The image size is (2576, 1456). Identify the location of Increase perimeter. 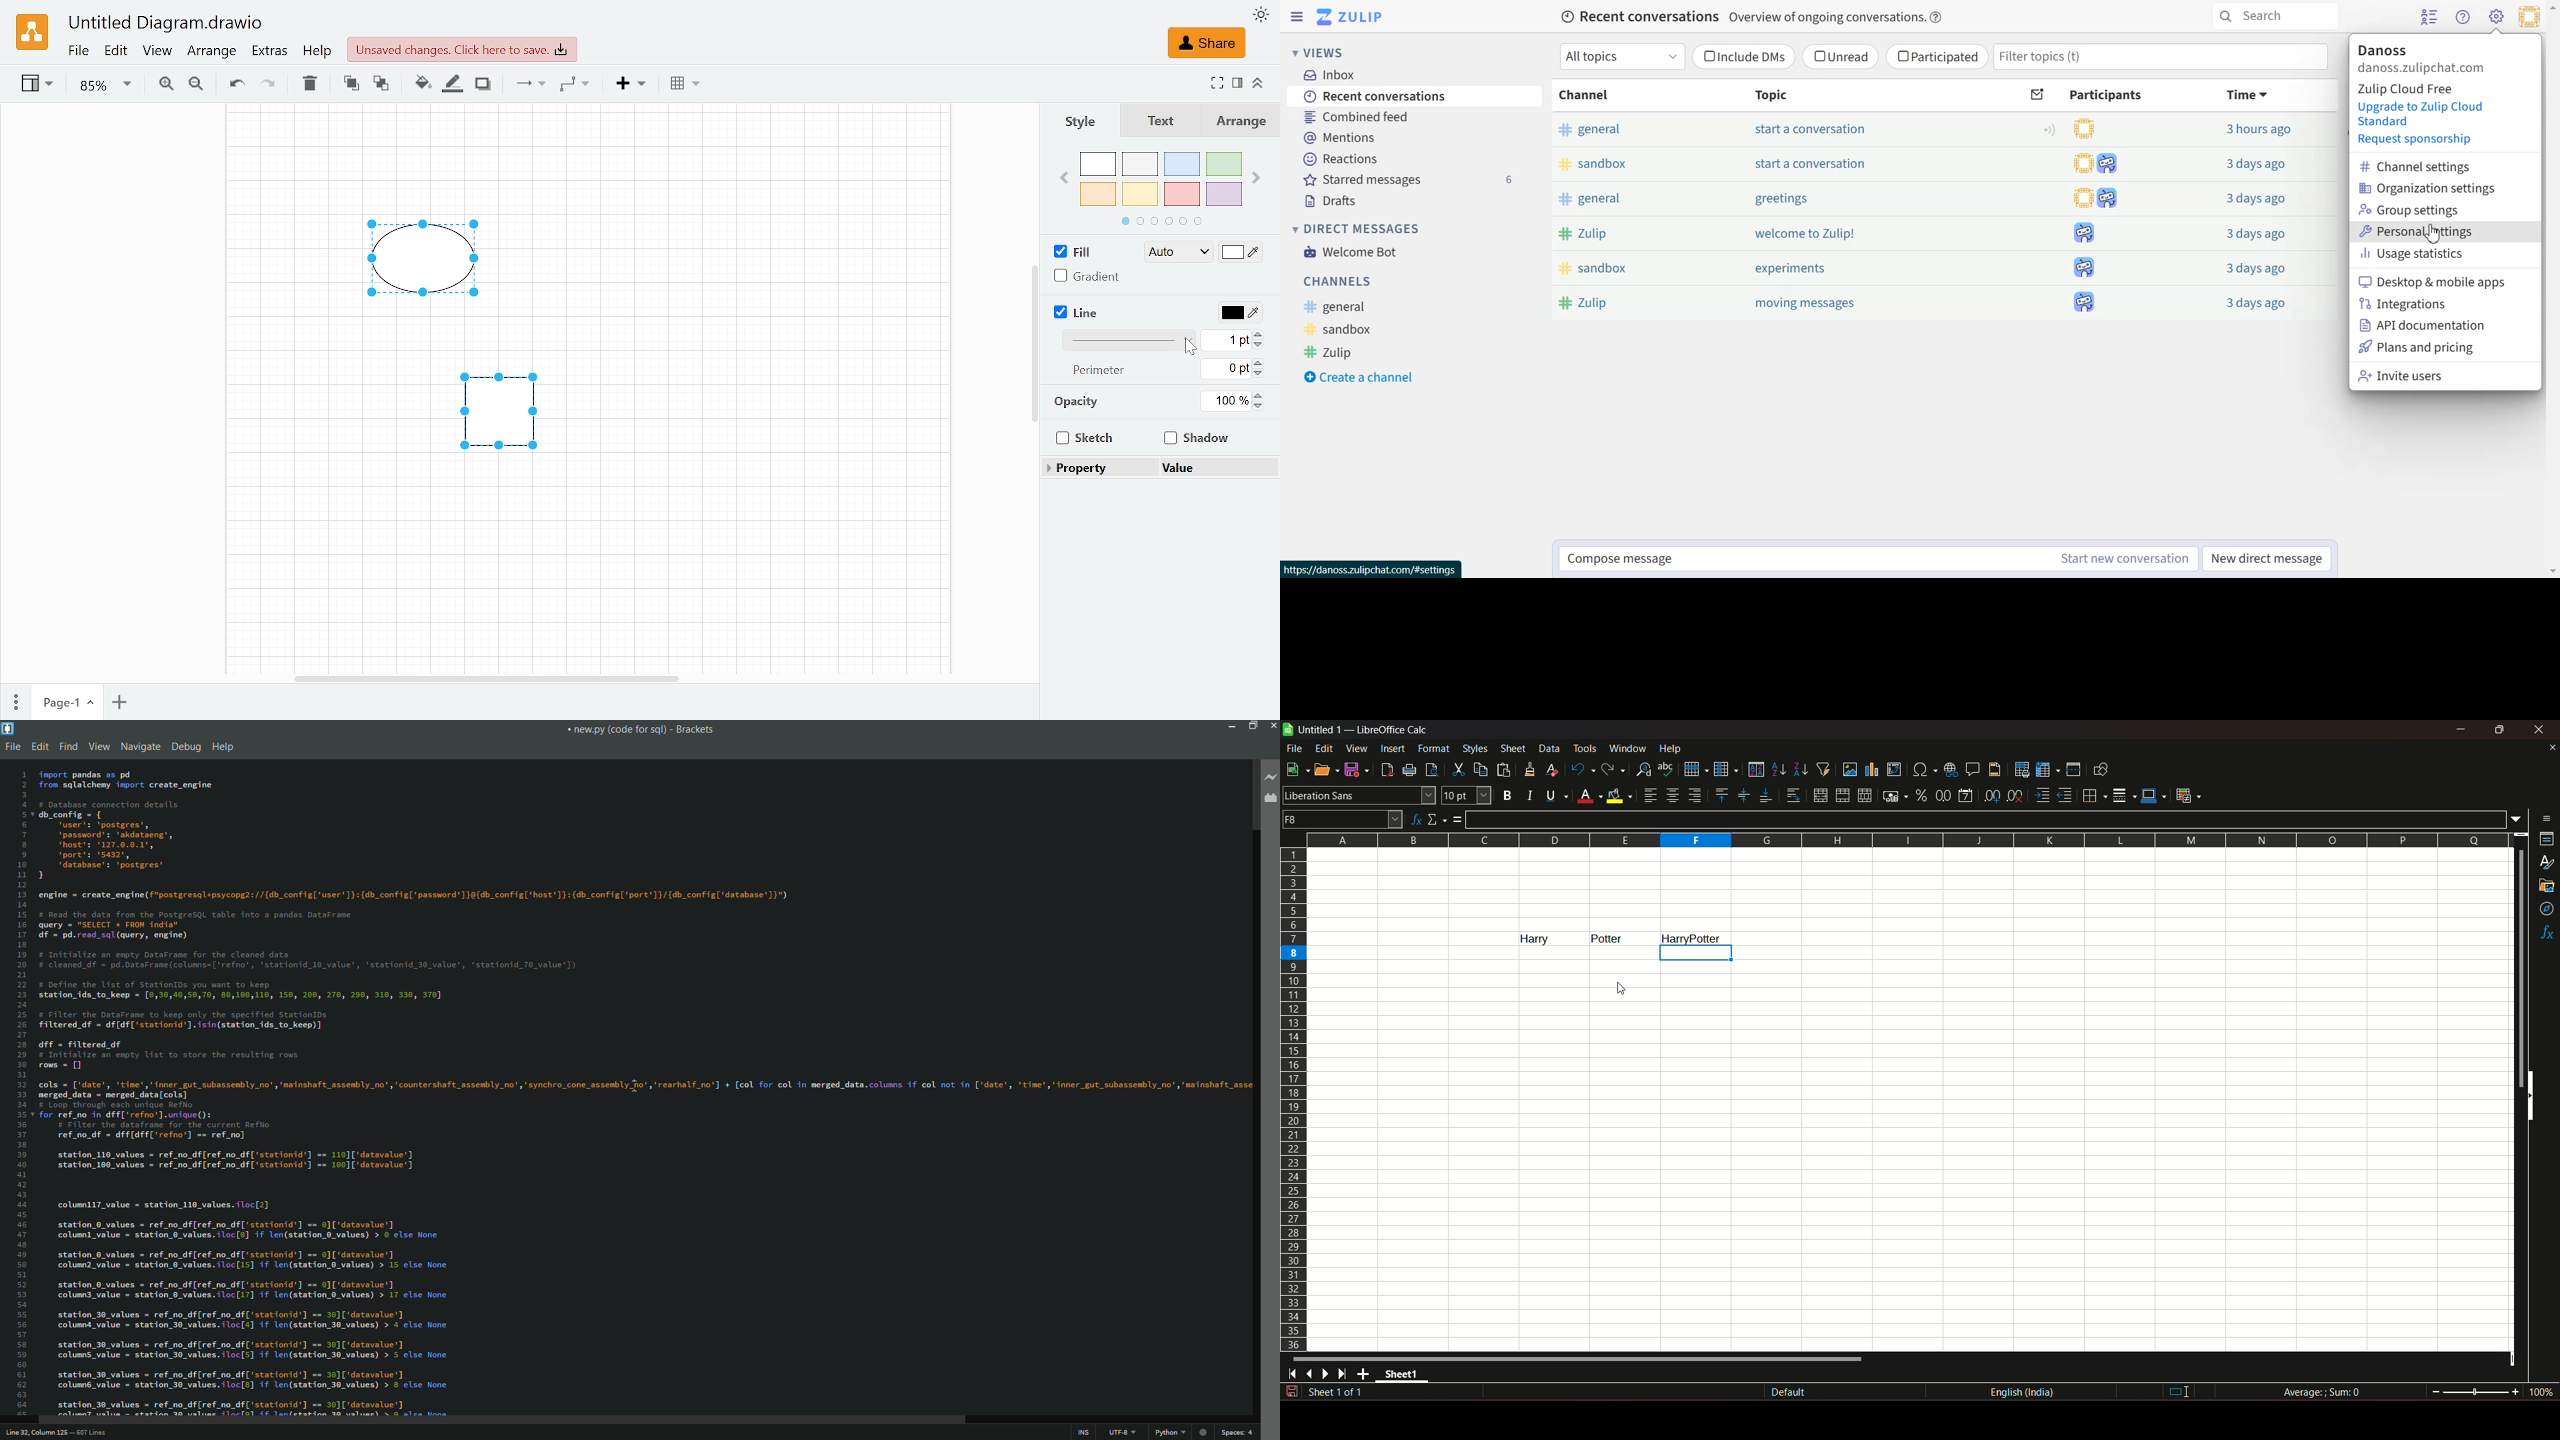
(1262, 361).